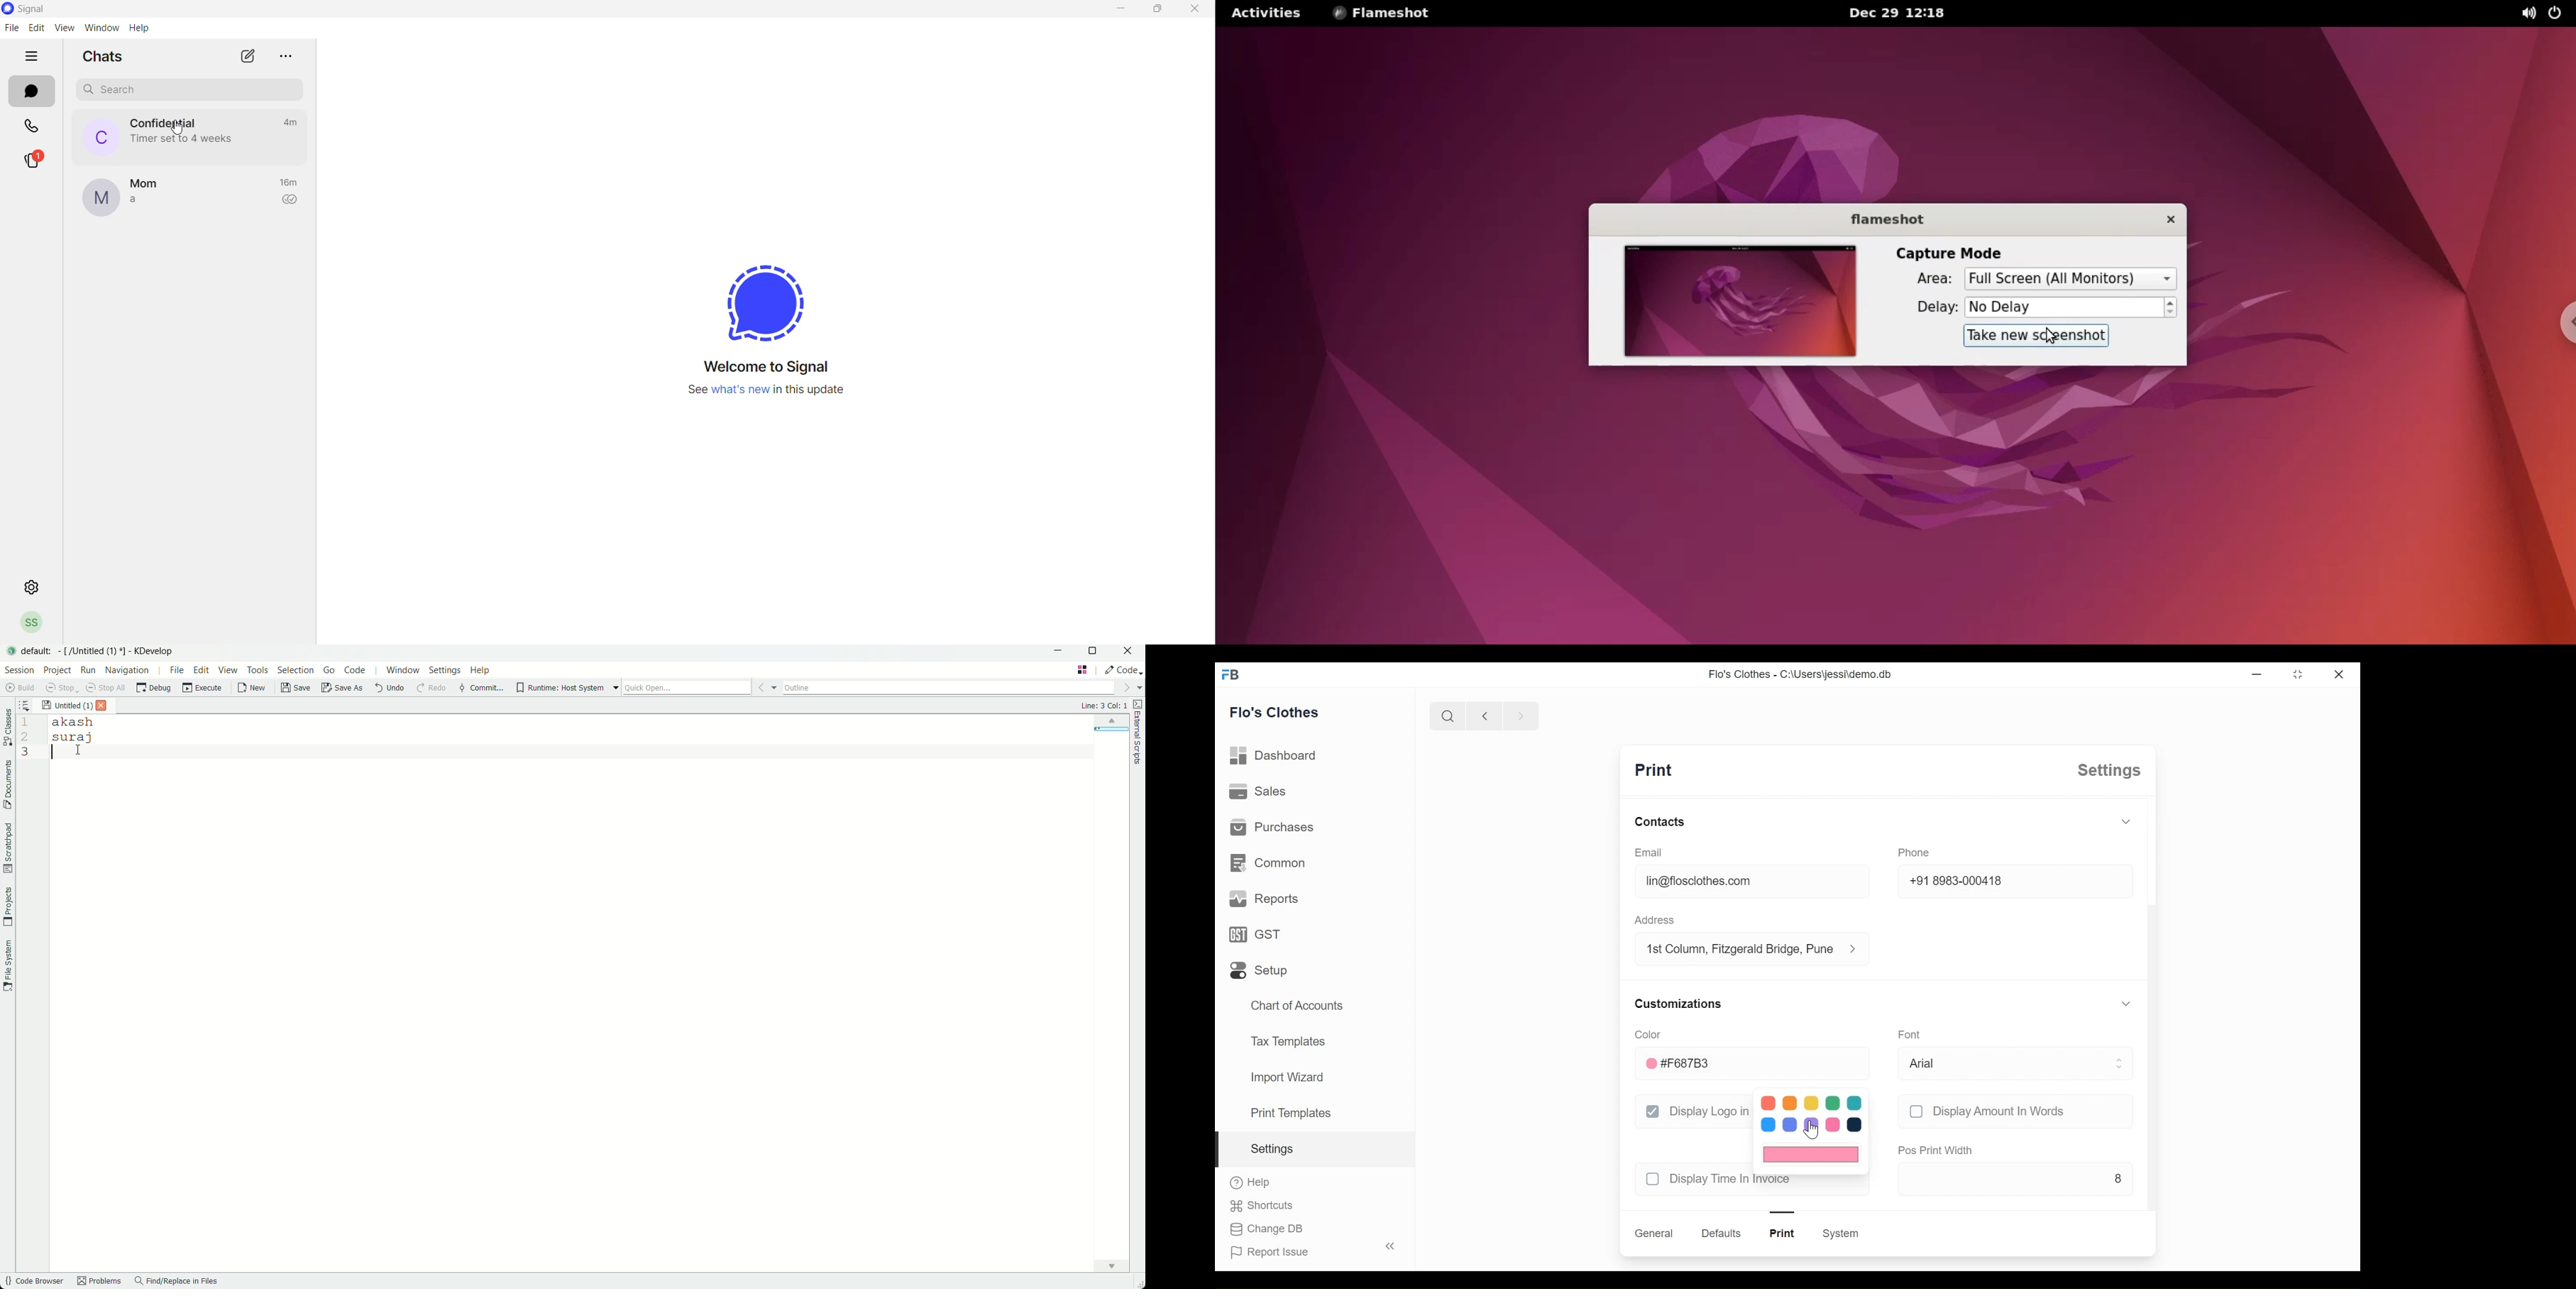 The height and width of the screenshot is (1316, 2576). What do you see at coordinates (1768, 1124) in the screenshot?
I see `color 6` at bounding box center [1768, 1124].